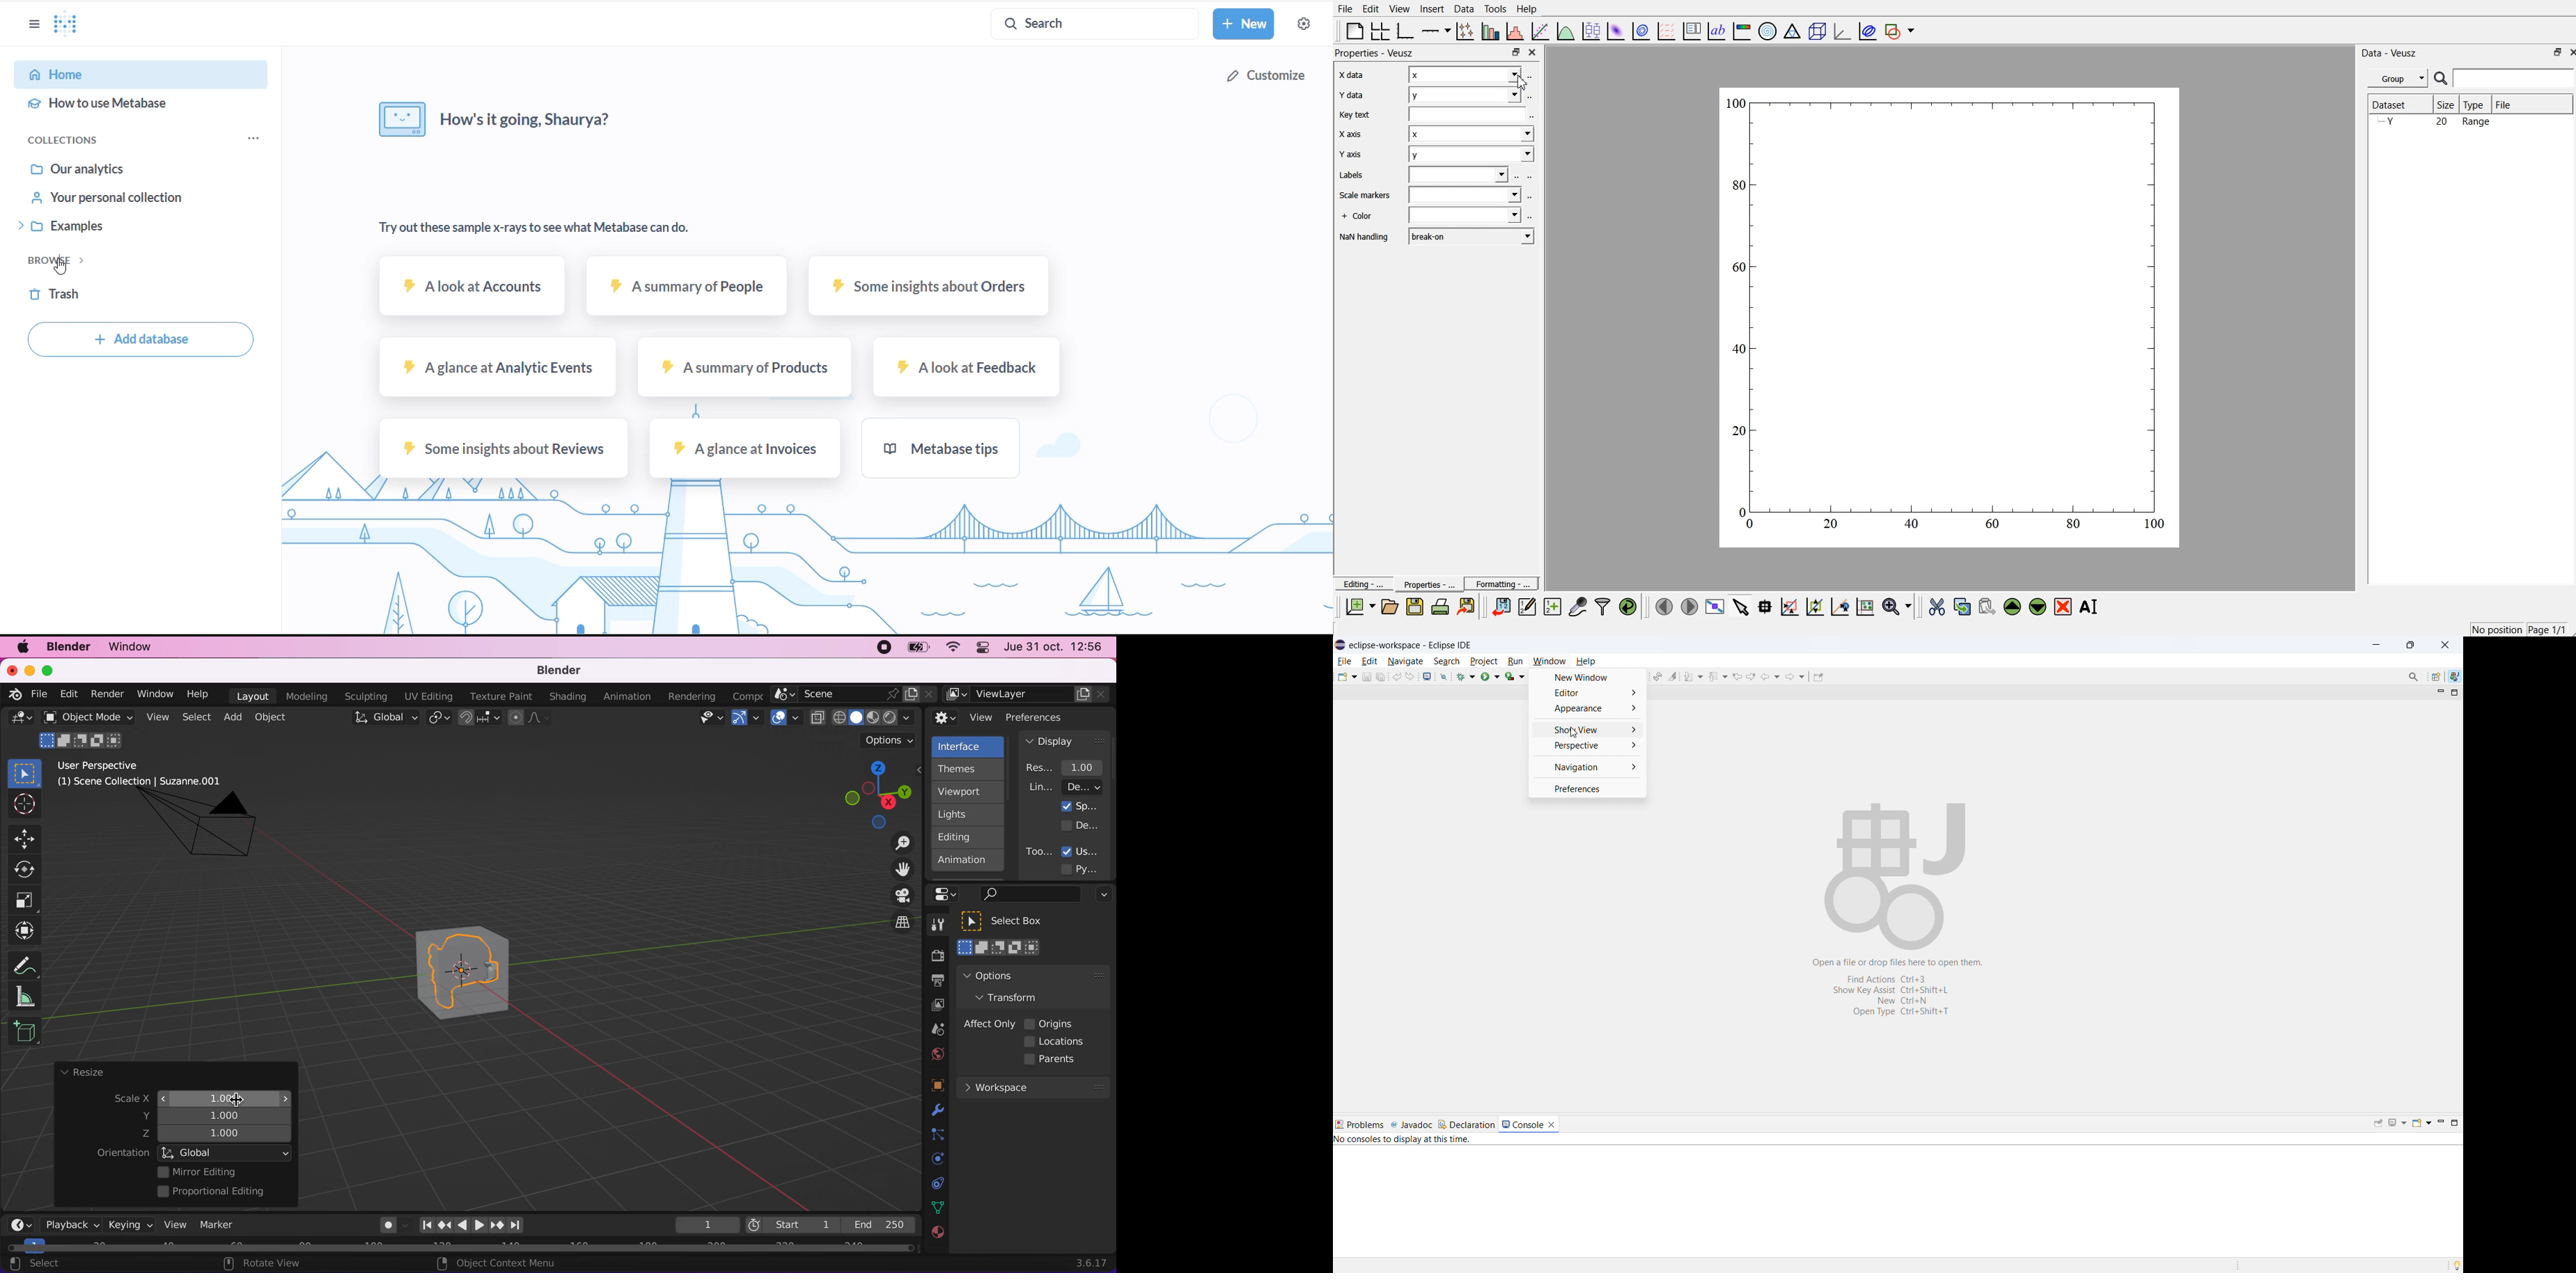 This screenshot has width=2576, height=1288. I want to click on Filter data, so click(1604, 606).